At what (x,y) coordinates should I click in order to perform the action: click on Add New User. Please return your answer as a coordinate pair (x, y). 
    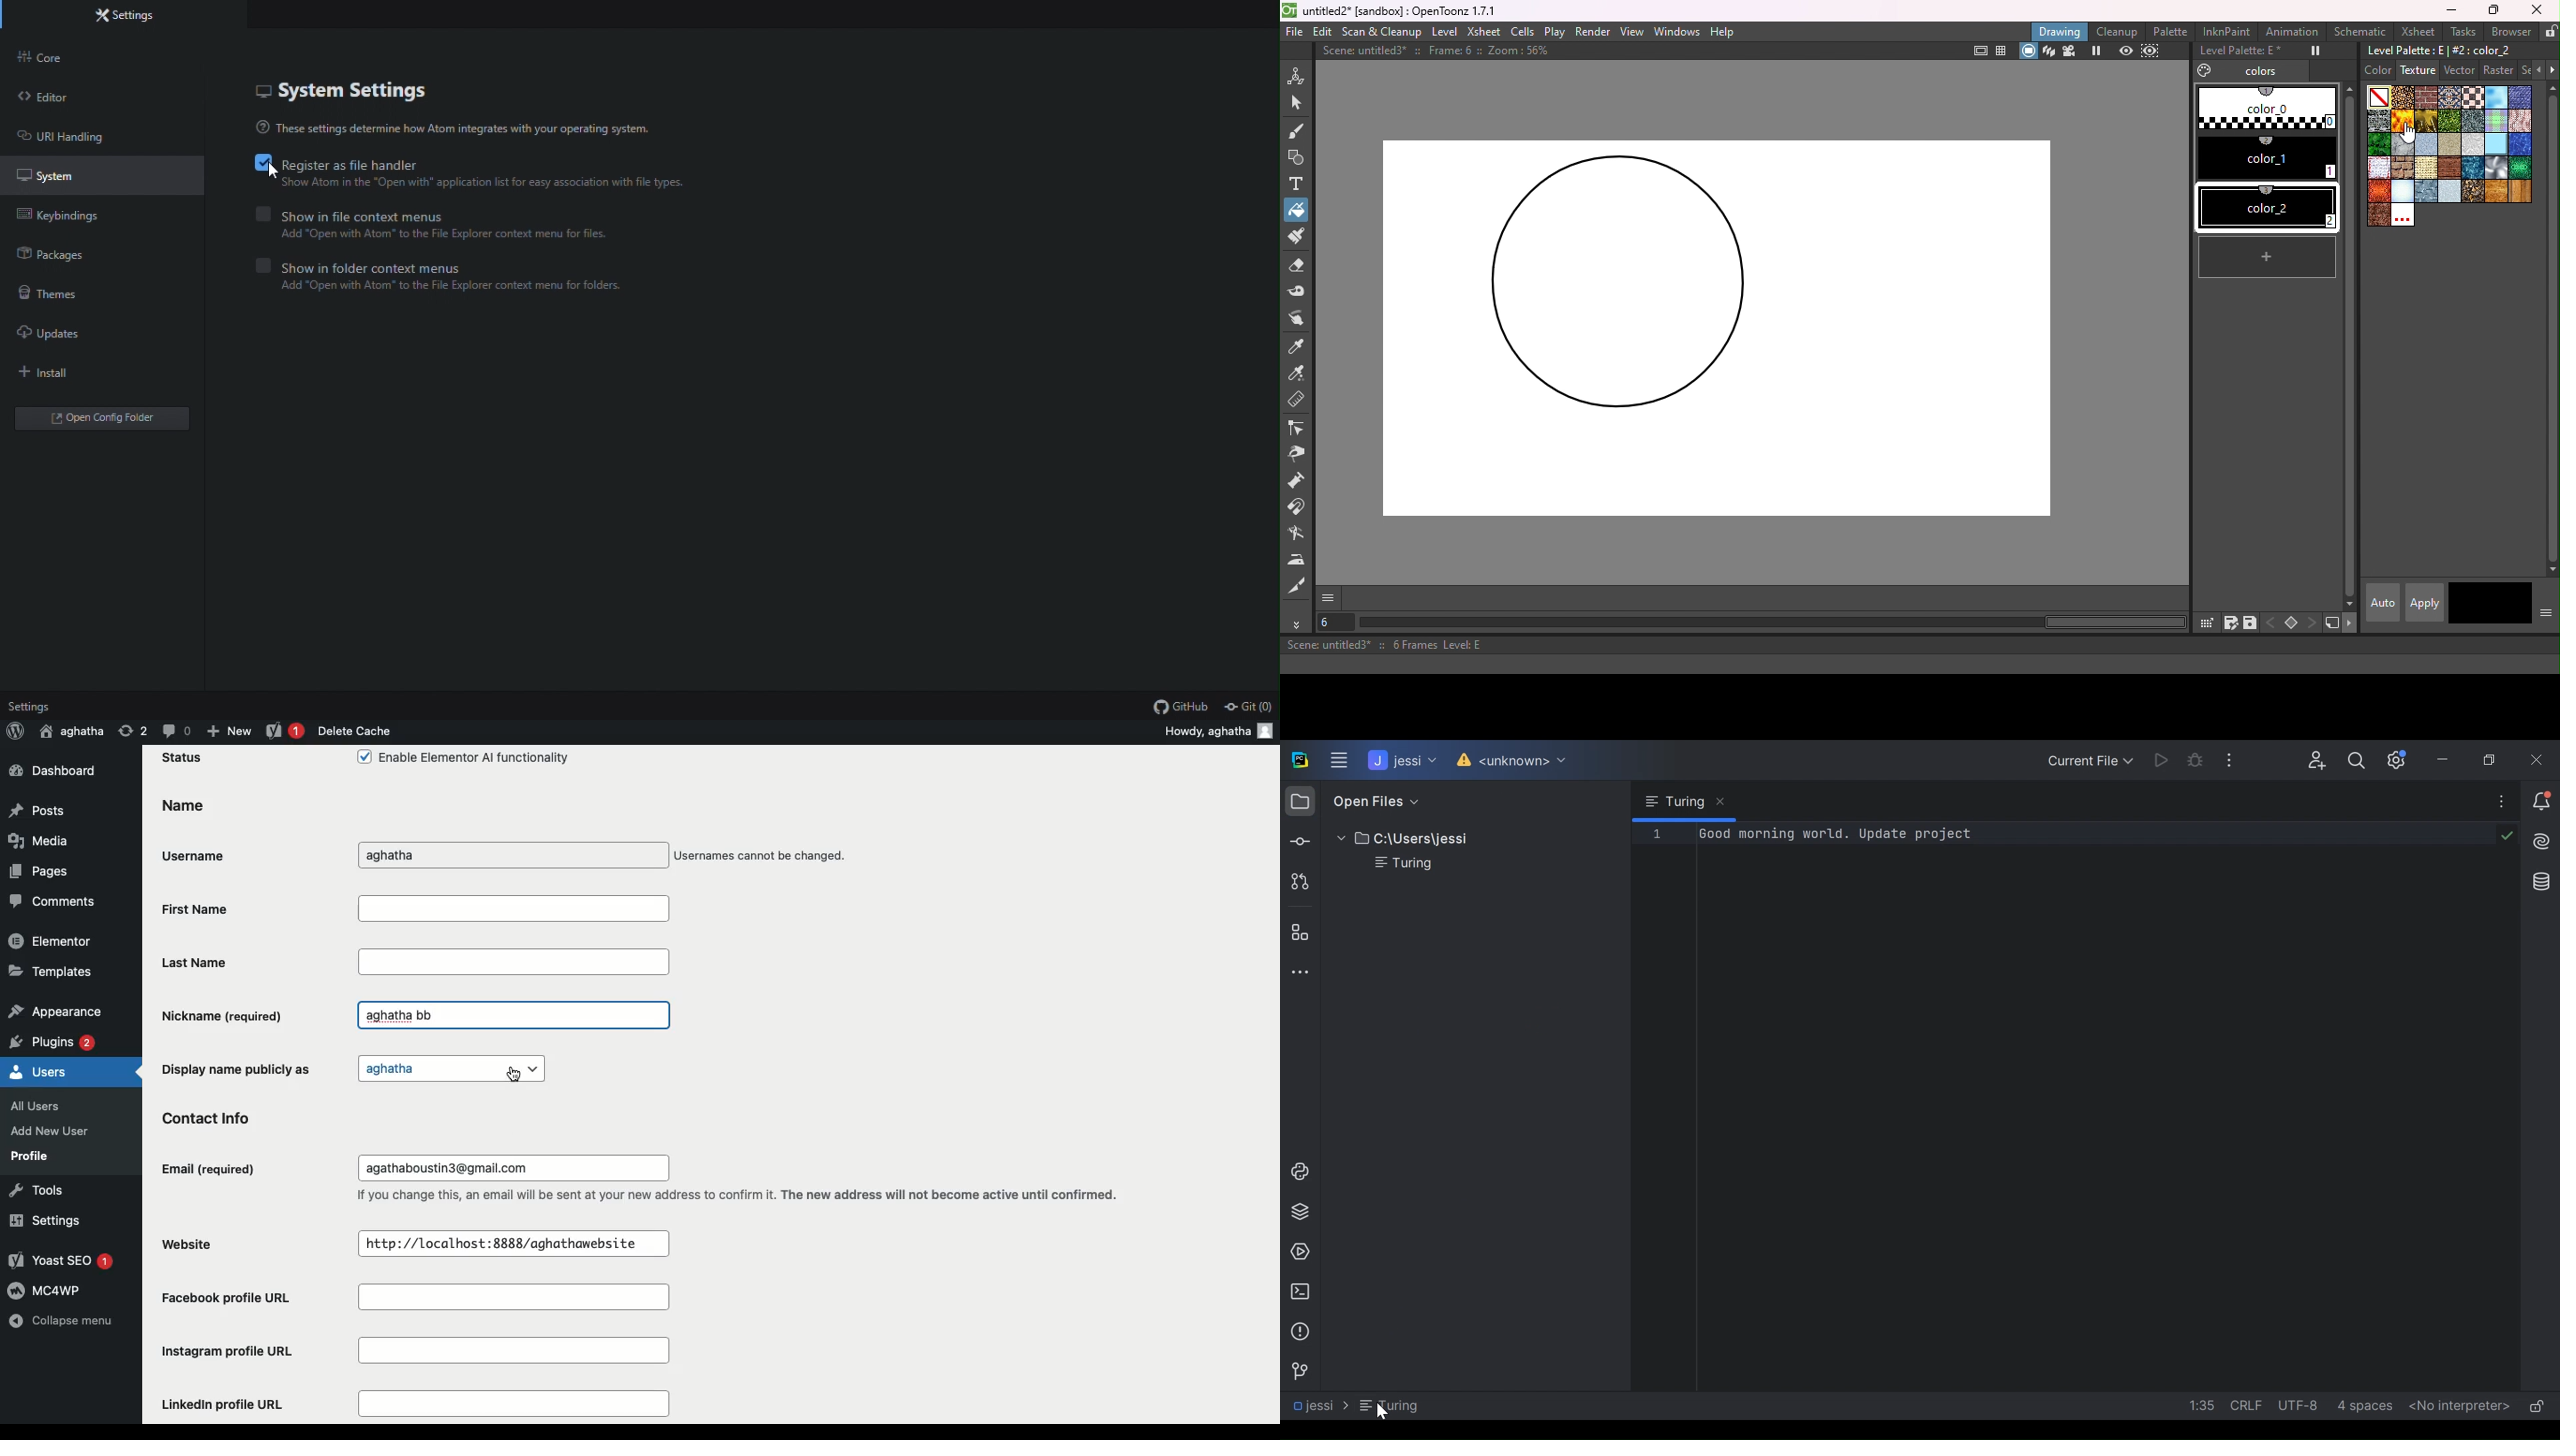
    Looking at the image, I should click on (48, 1131).